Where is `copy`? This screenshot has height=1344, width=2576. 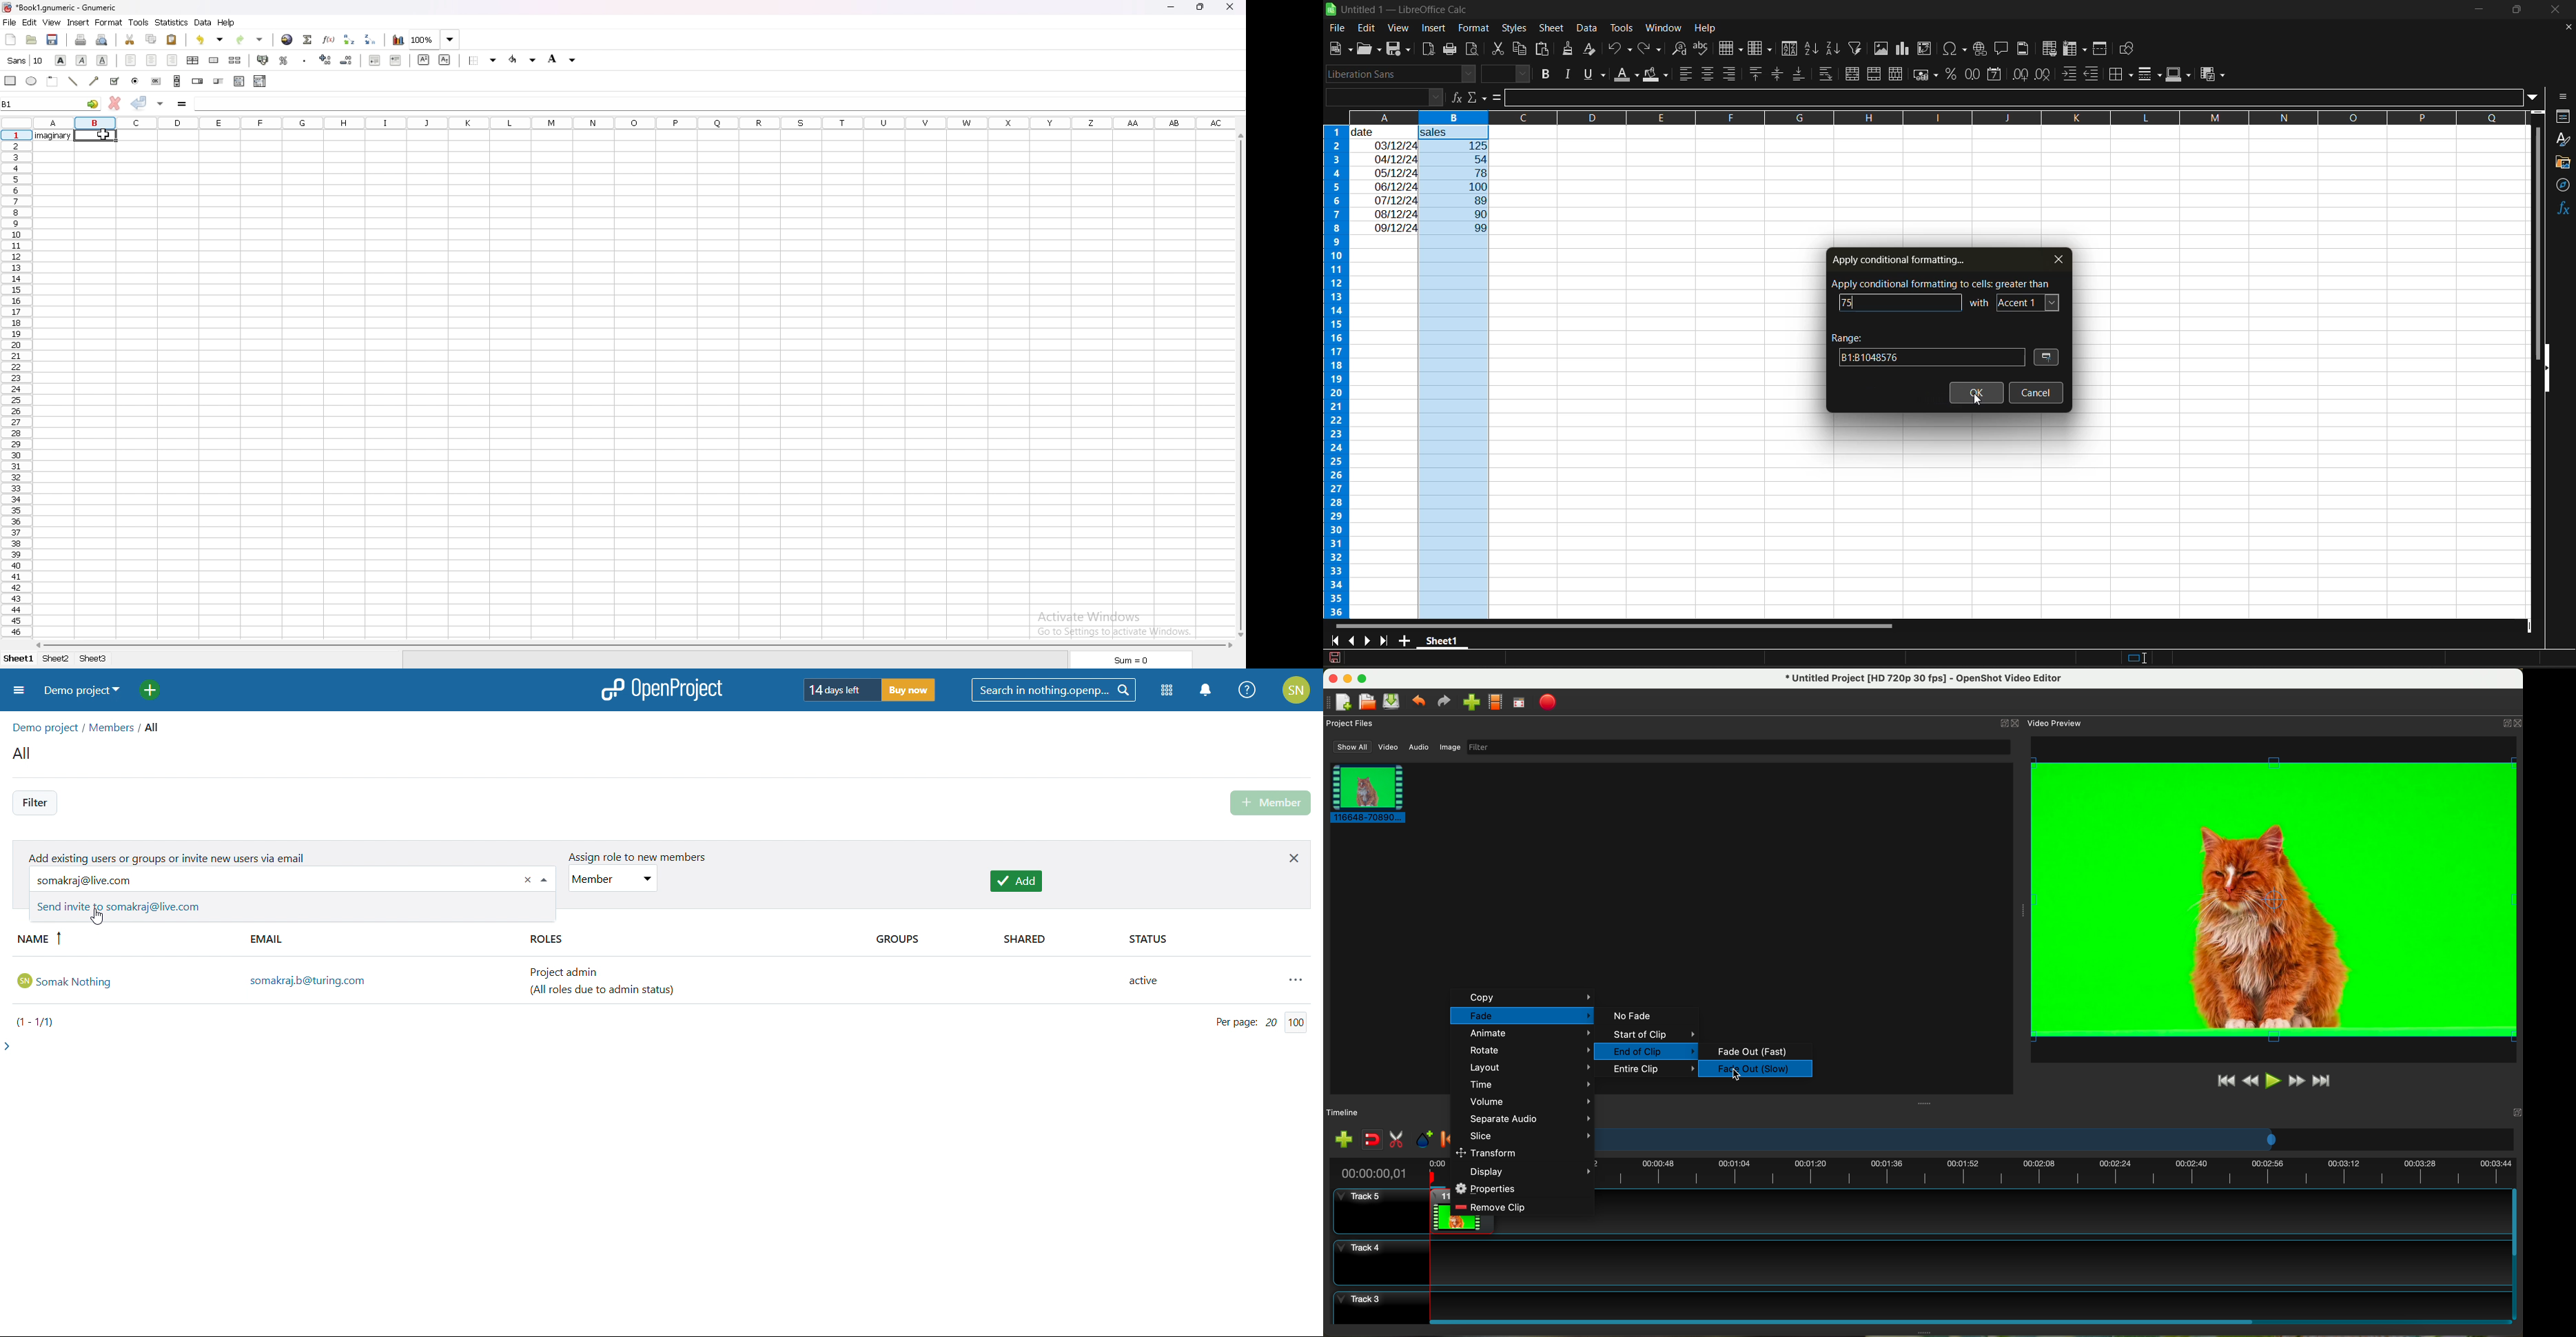
copy is located at coordinates (1522, 48).